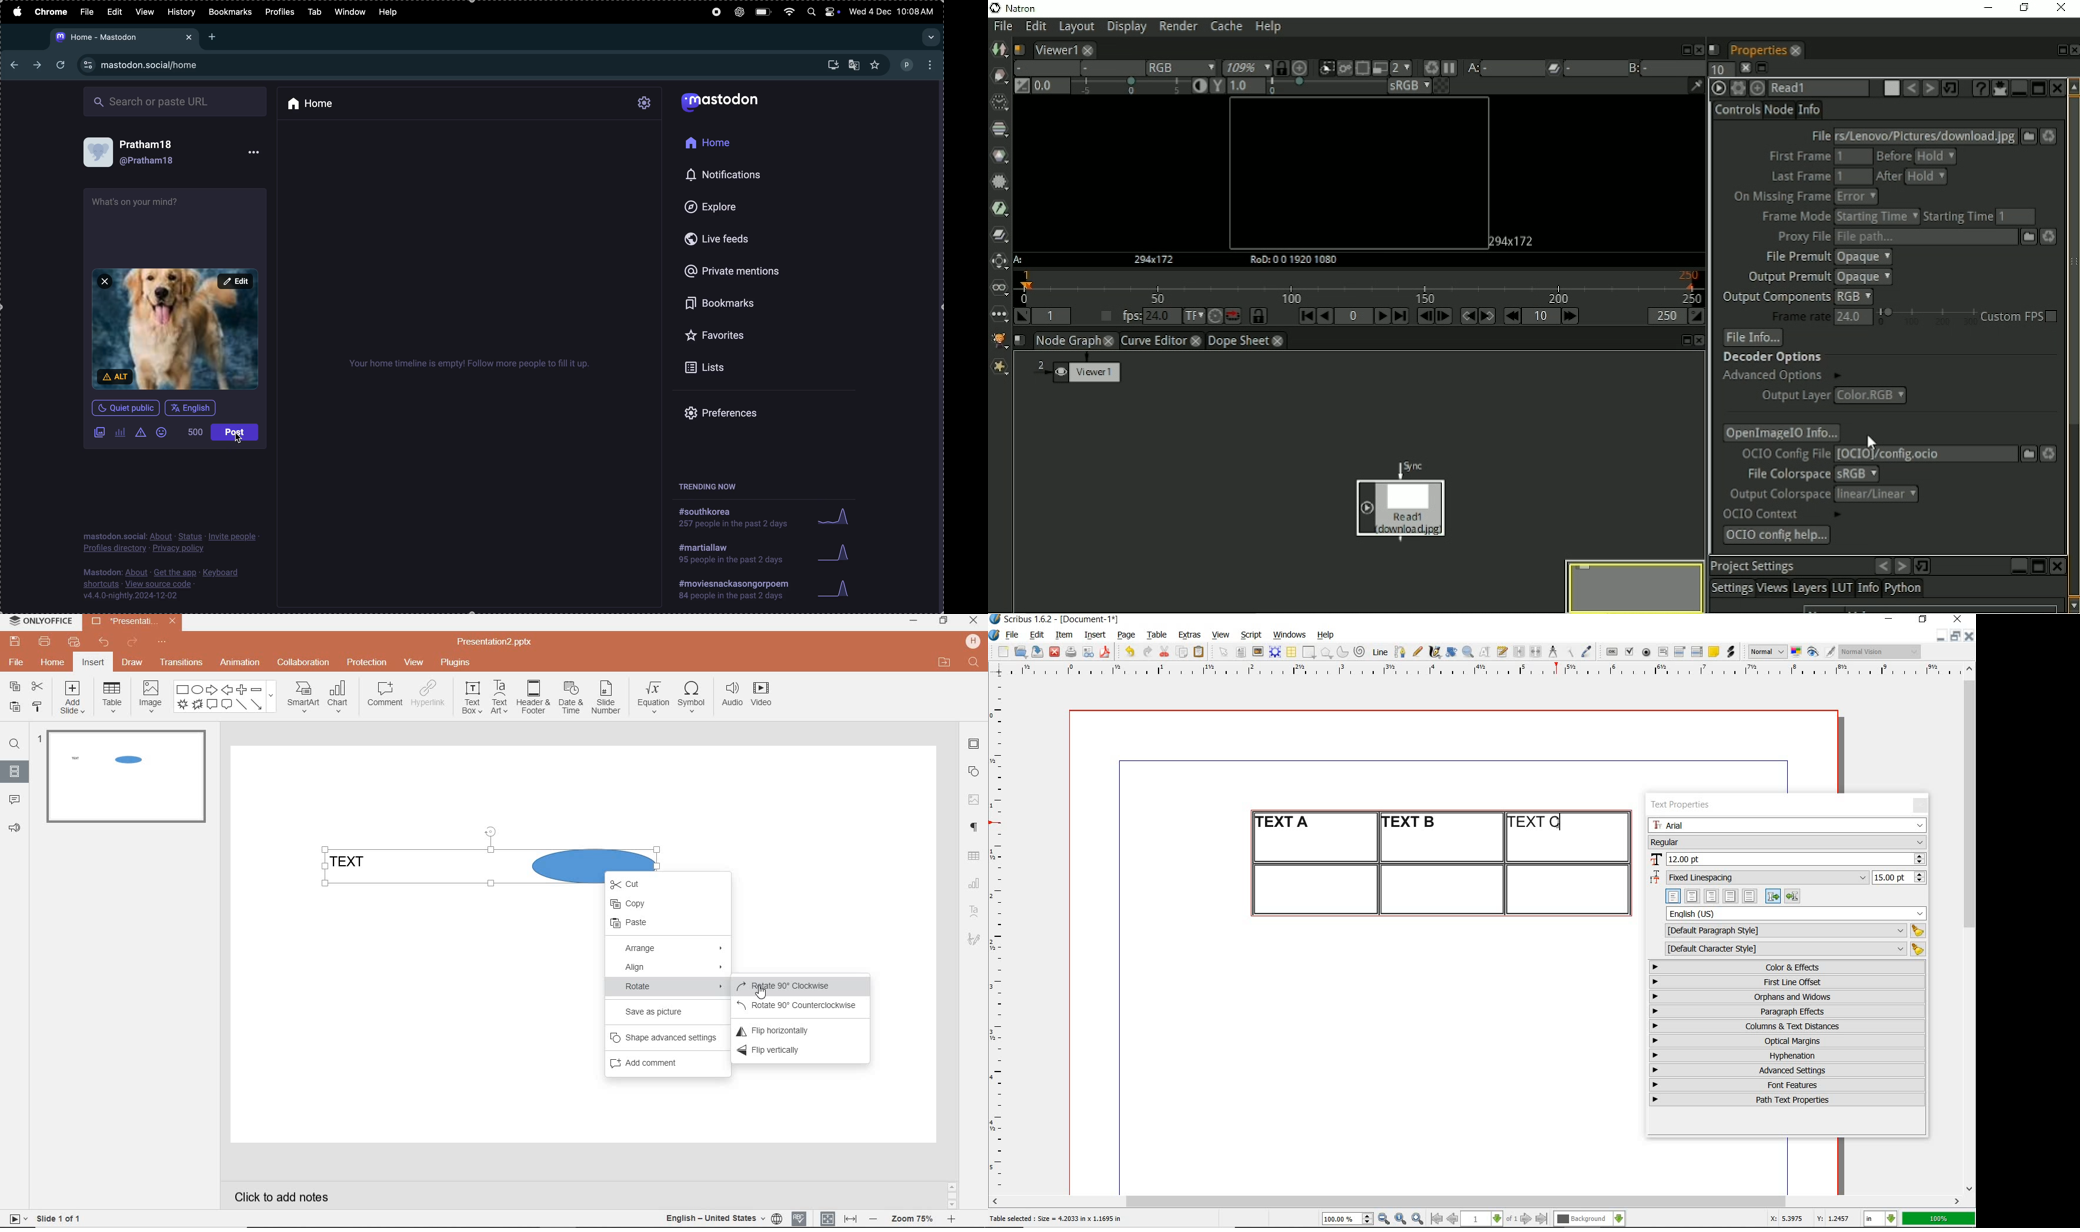 This screenshot has width=2100, height=1232. What do you see at coordinates (1819, 87) in the screenshot?
I see `Read 1` at bounding box center [1819, 87].